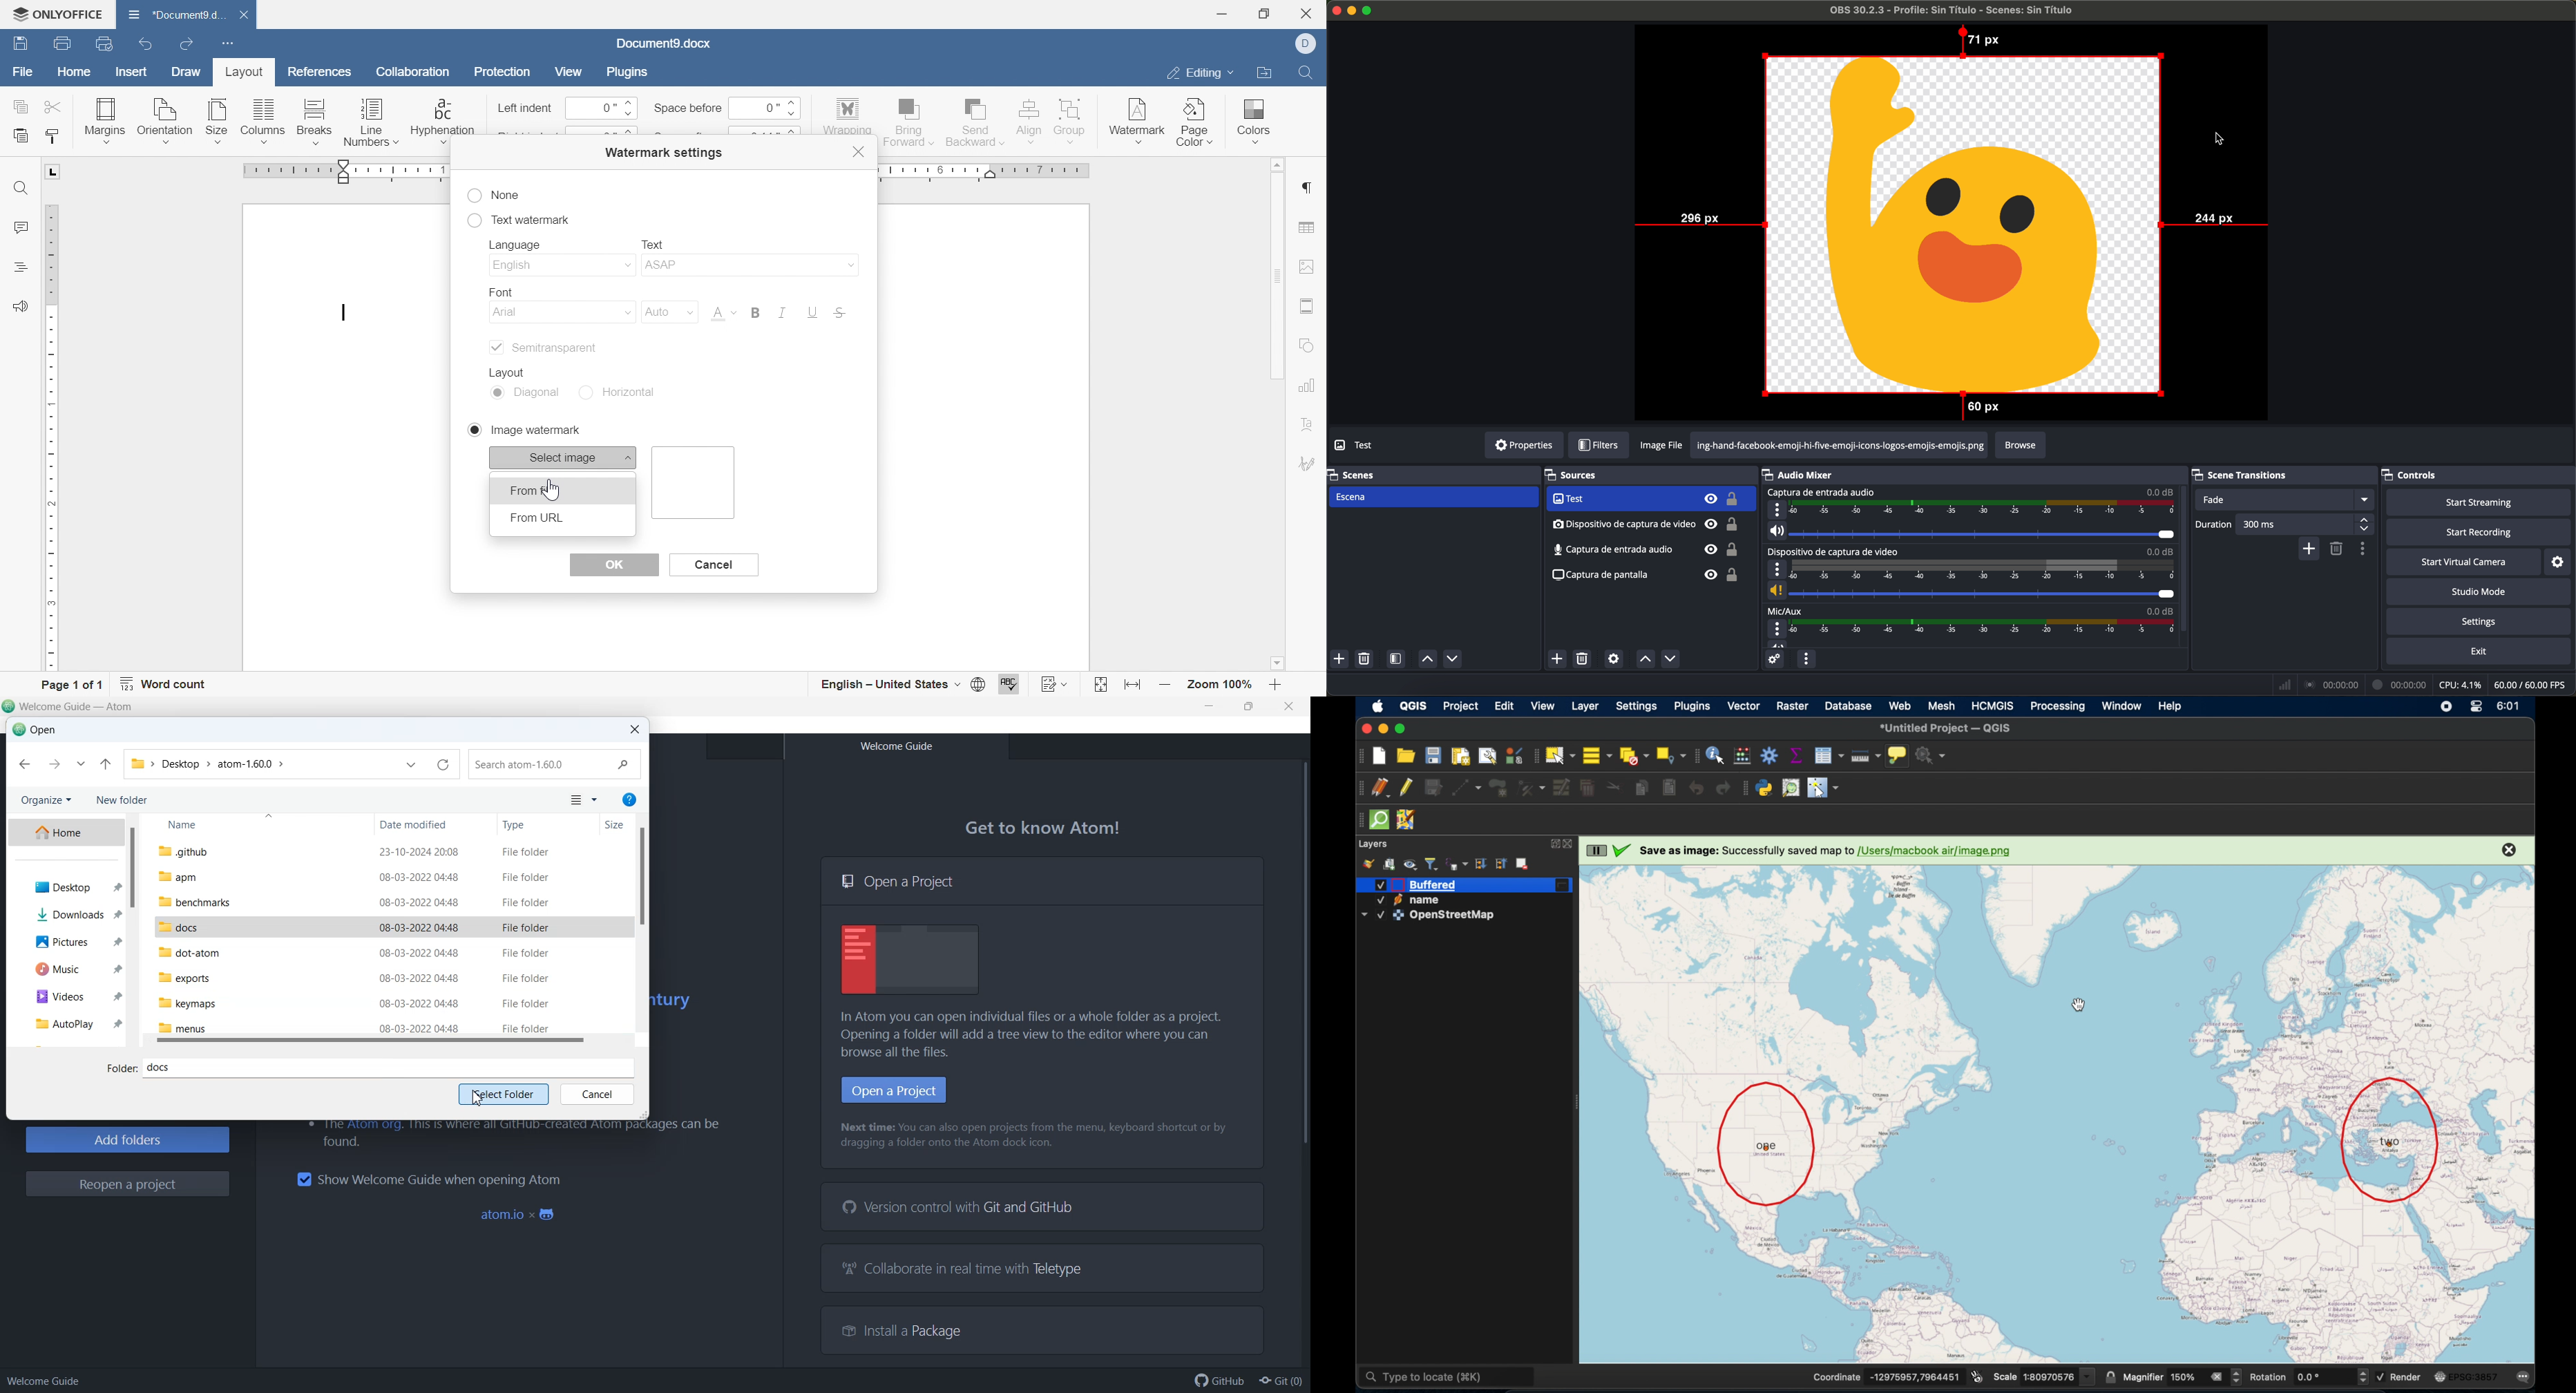 This screenshot has width=2576, height=1400. What do you see at coordinates (1353, 474) in the screenshot?
I see `scenes` at bounding box center [1353, 474].